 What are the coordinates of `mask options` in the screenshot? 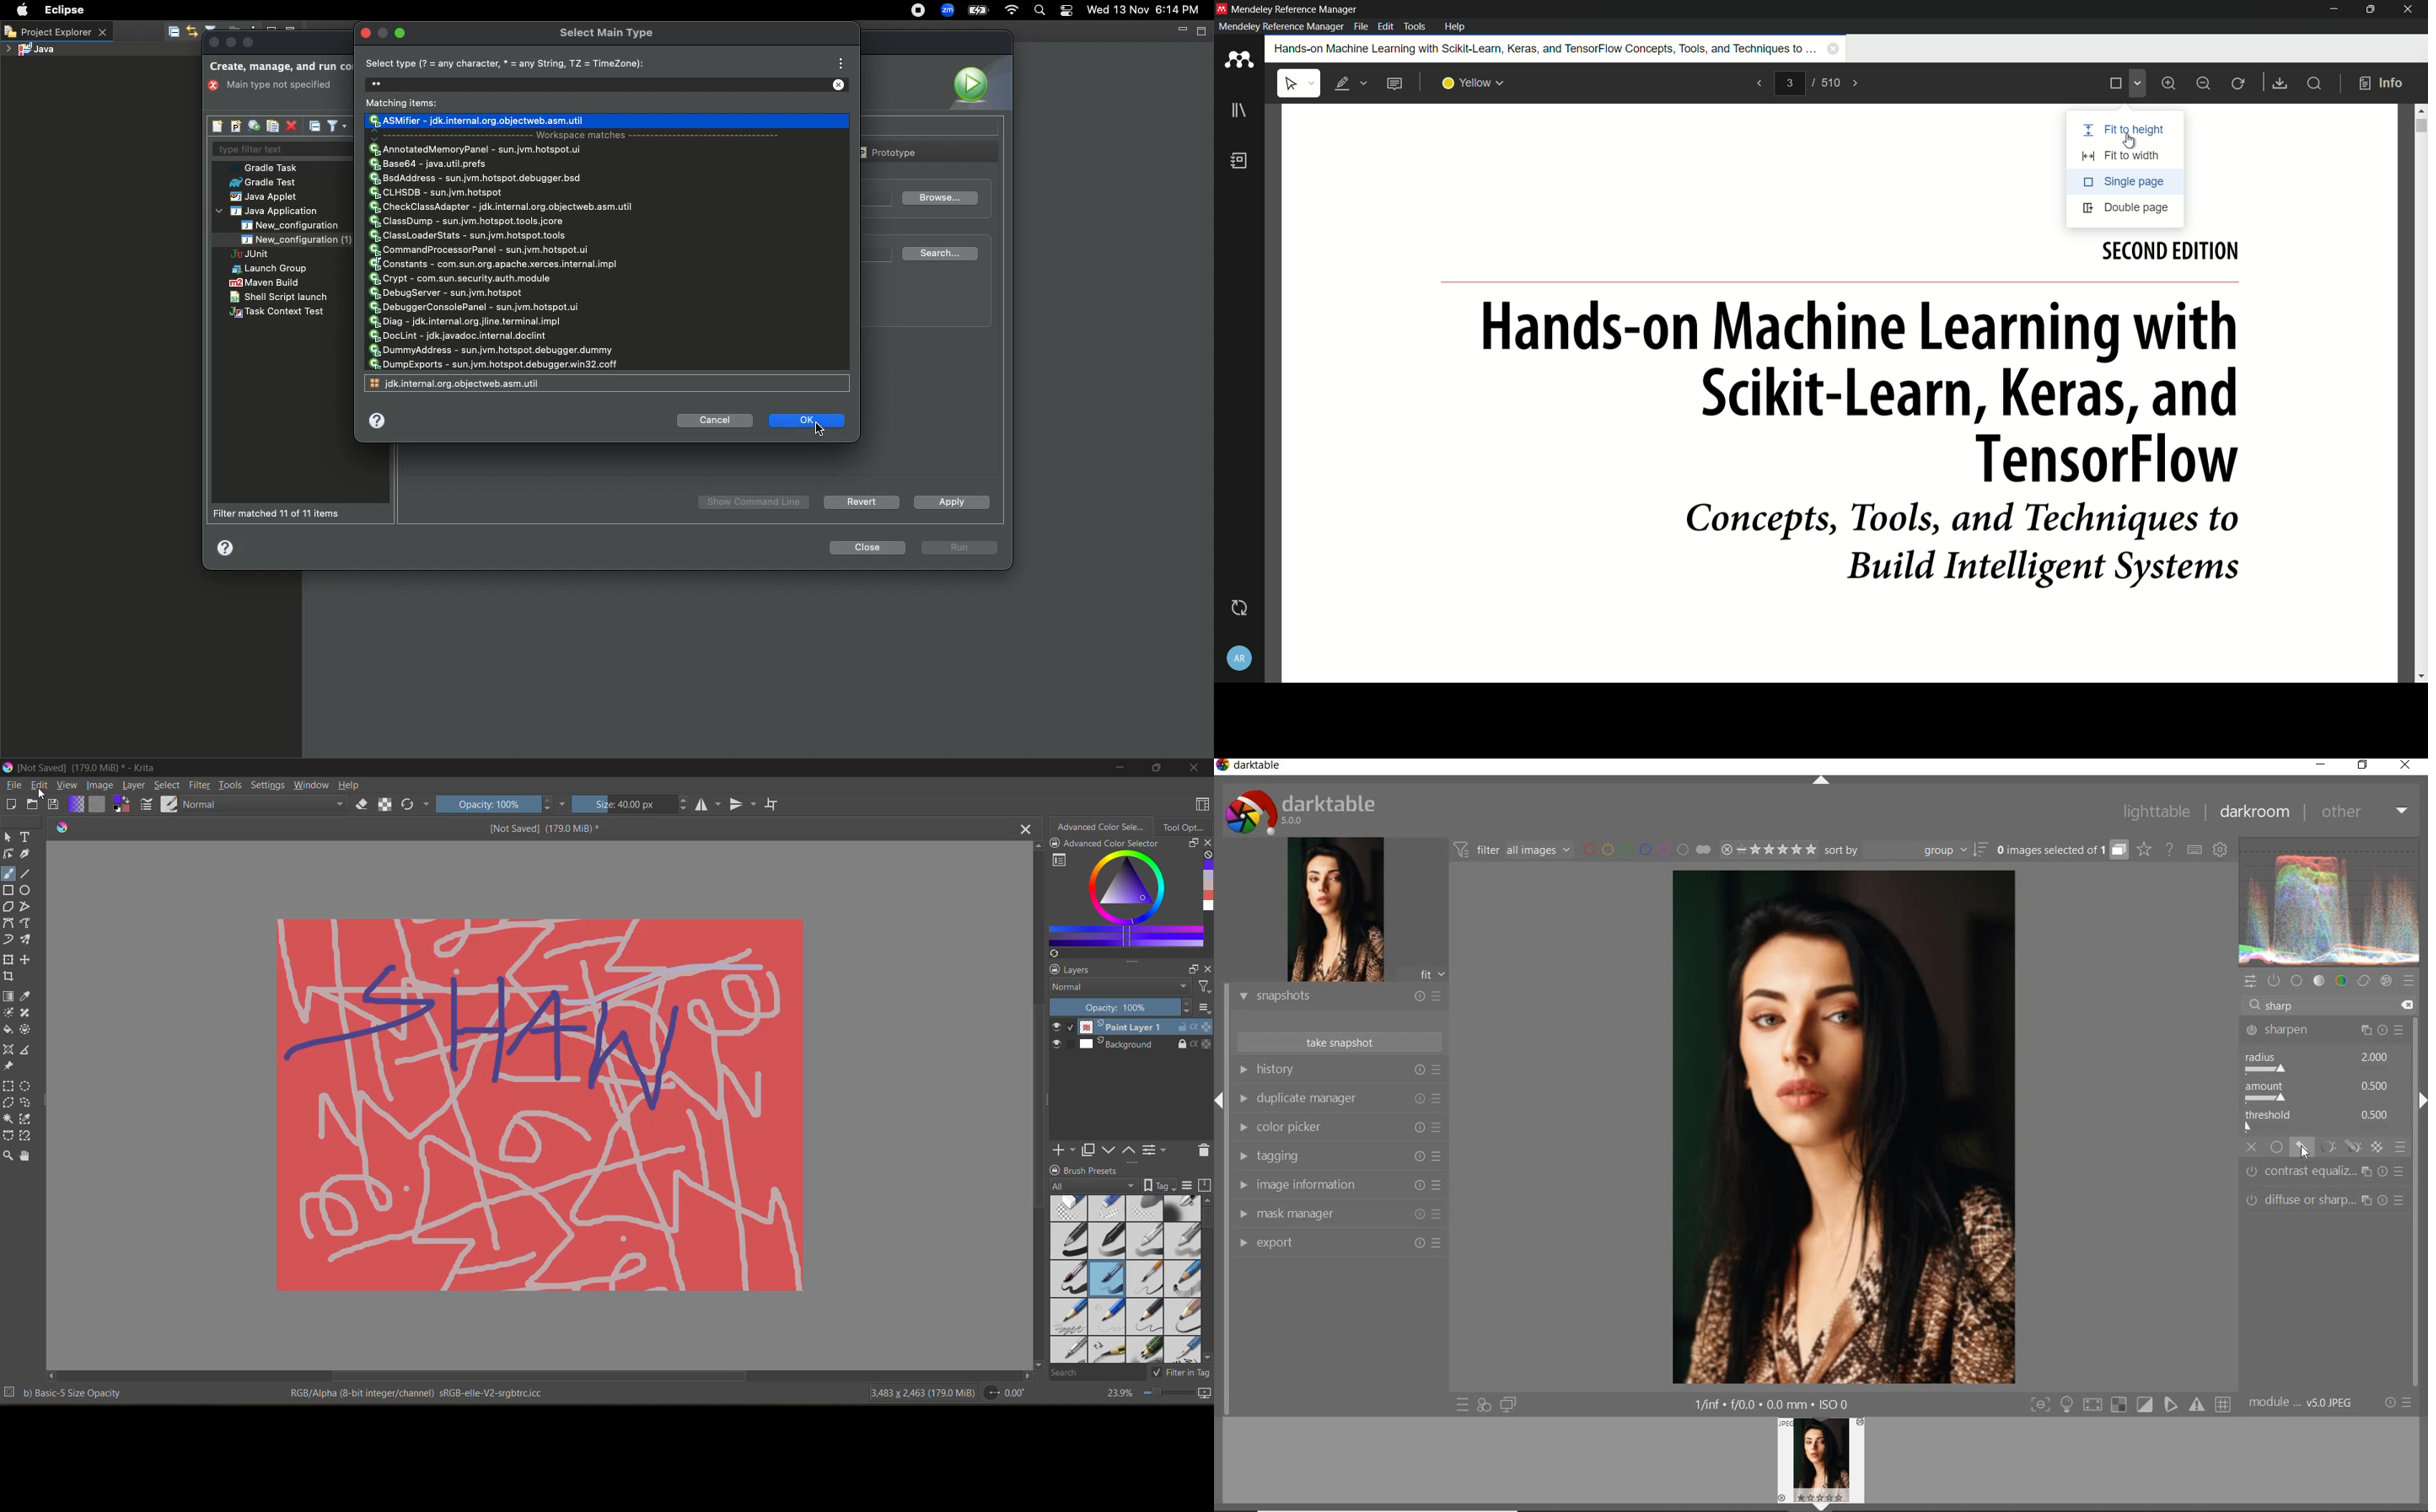 It's located at (2338, 1147).